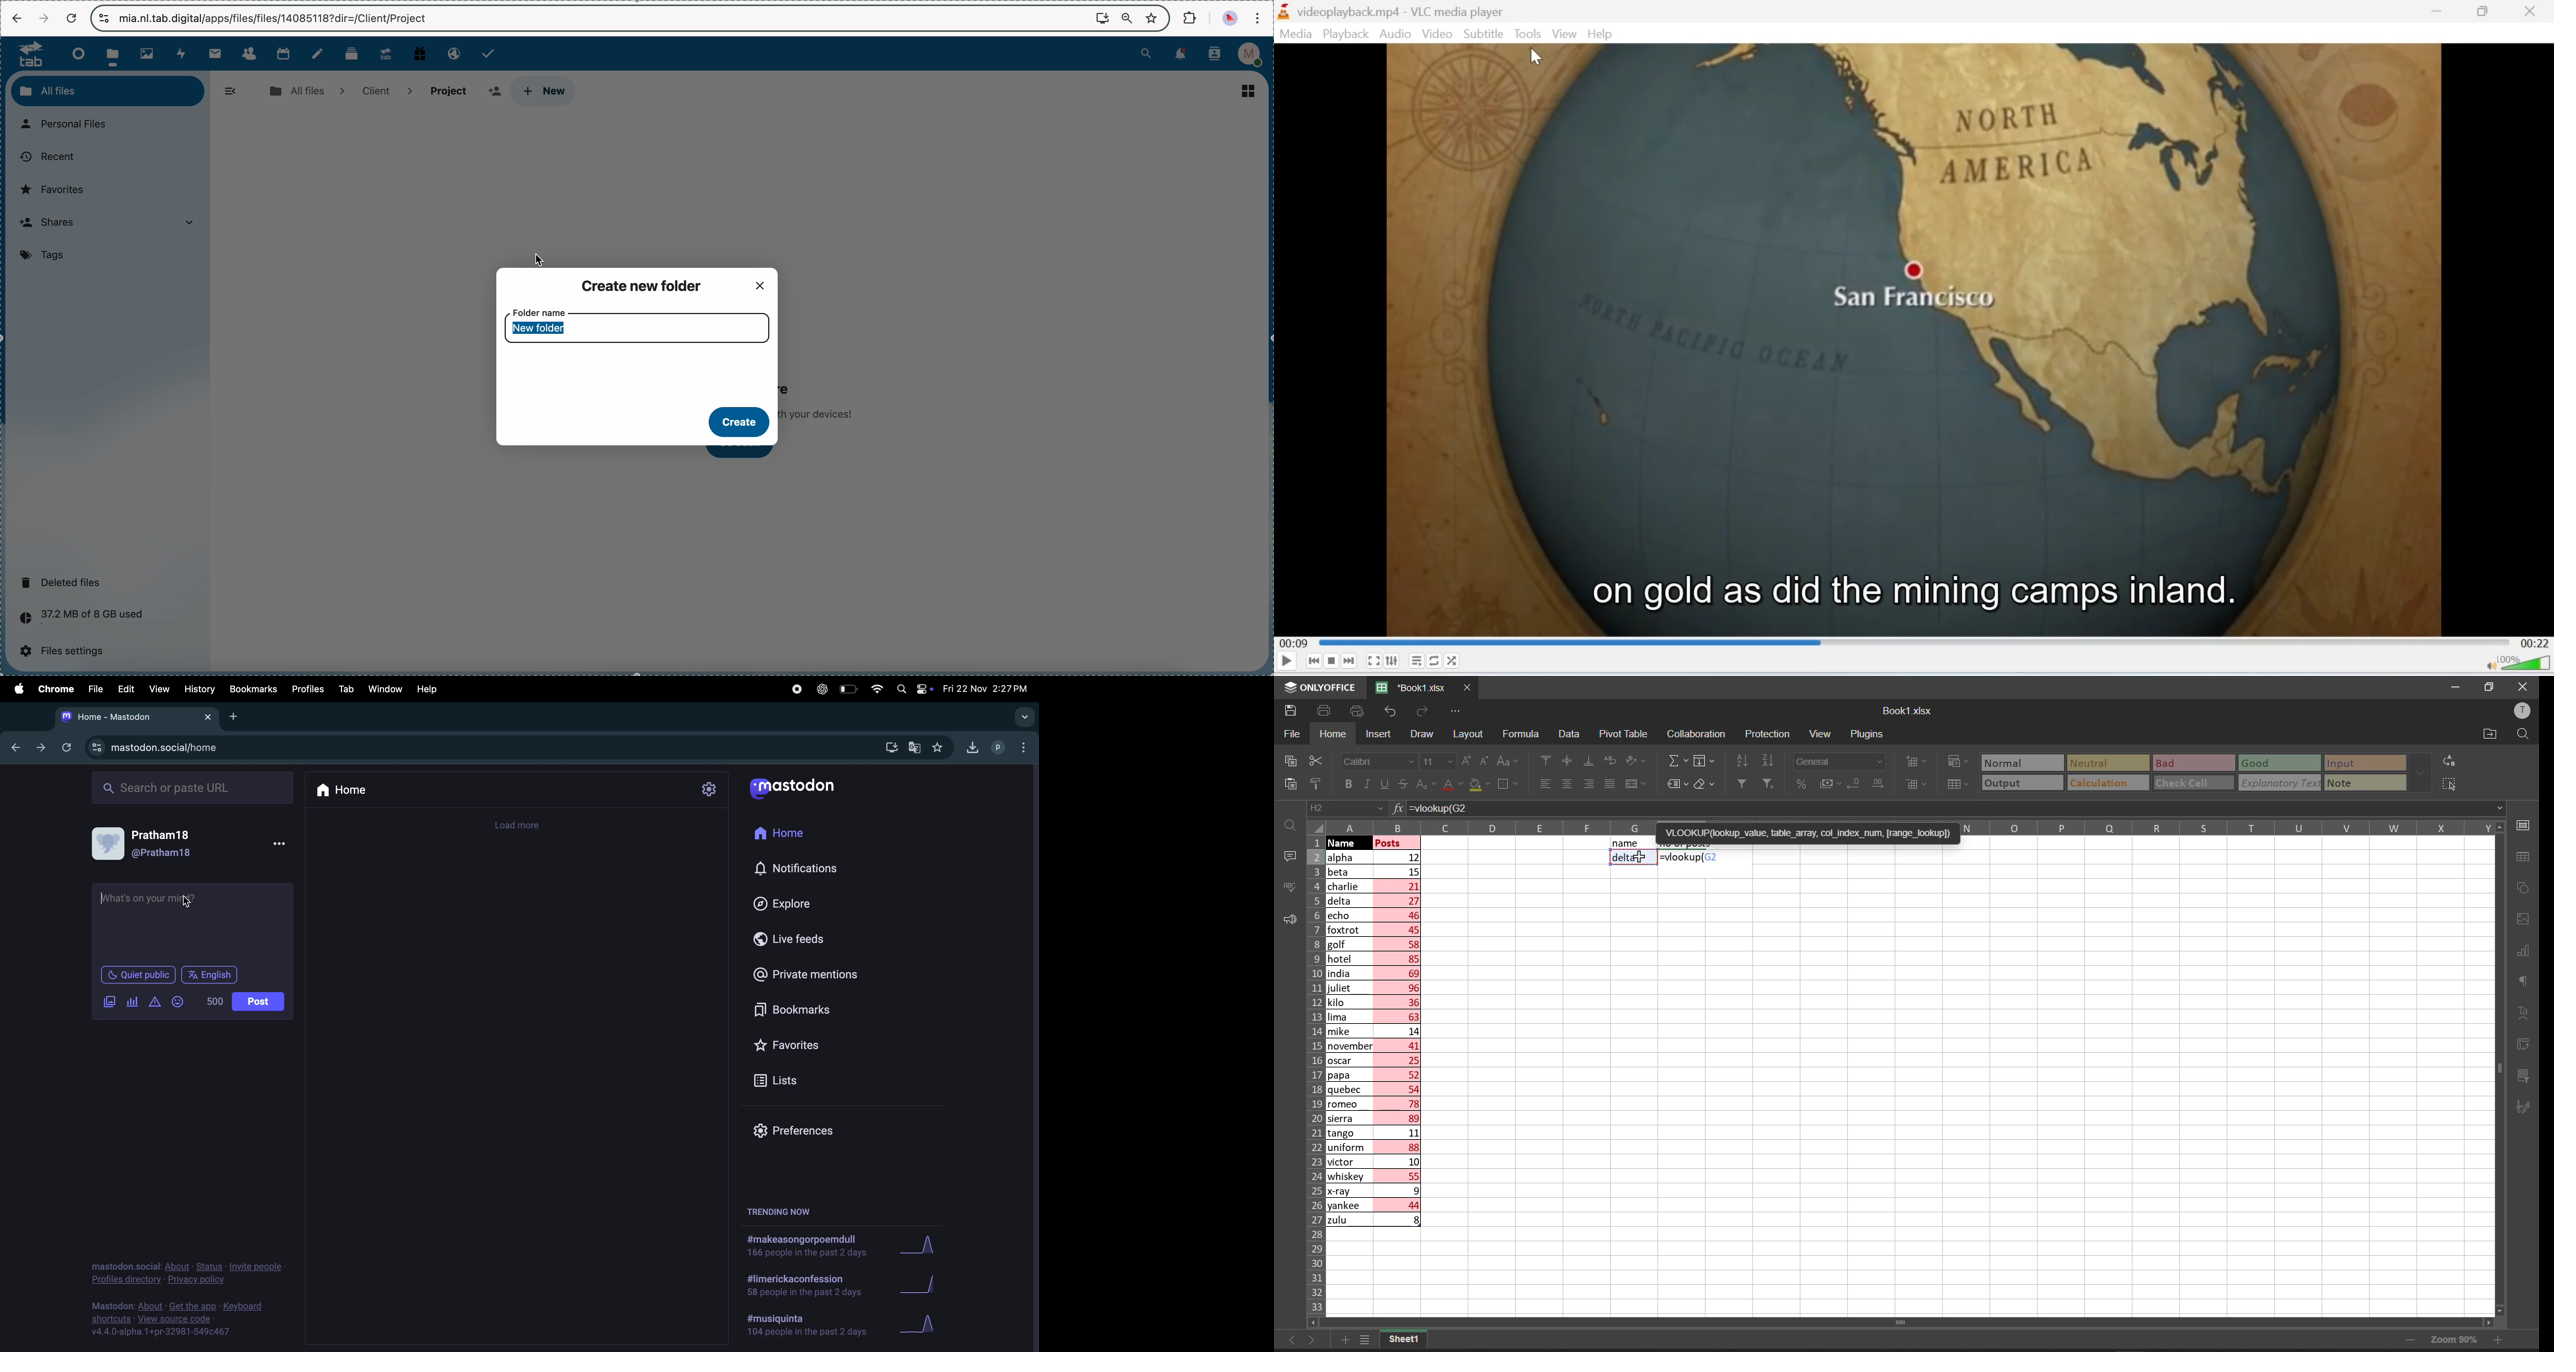 This screenshot has height=1372, width=2576. I want to click on cell select, so click(1683, 861).